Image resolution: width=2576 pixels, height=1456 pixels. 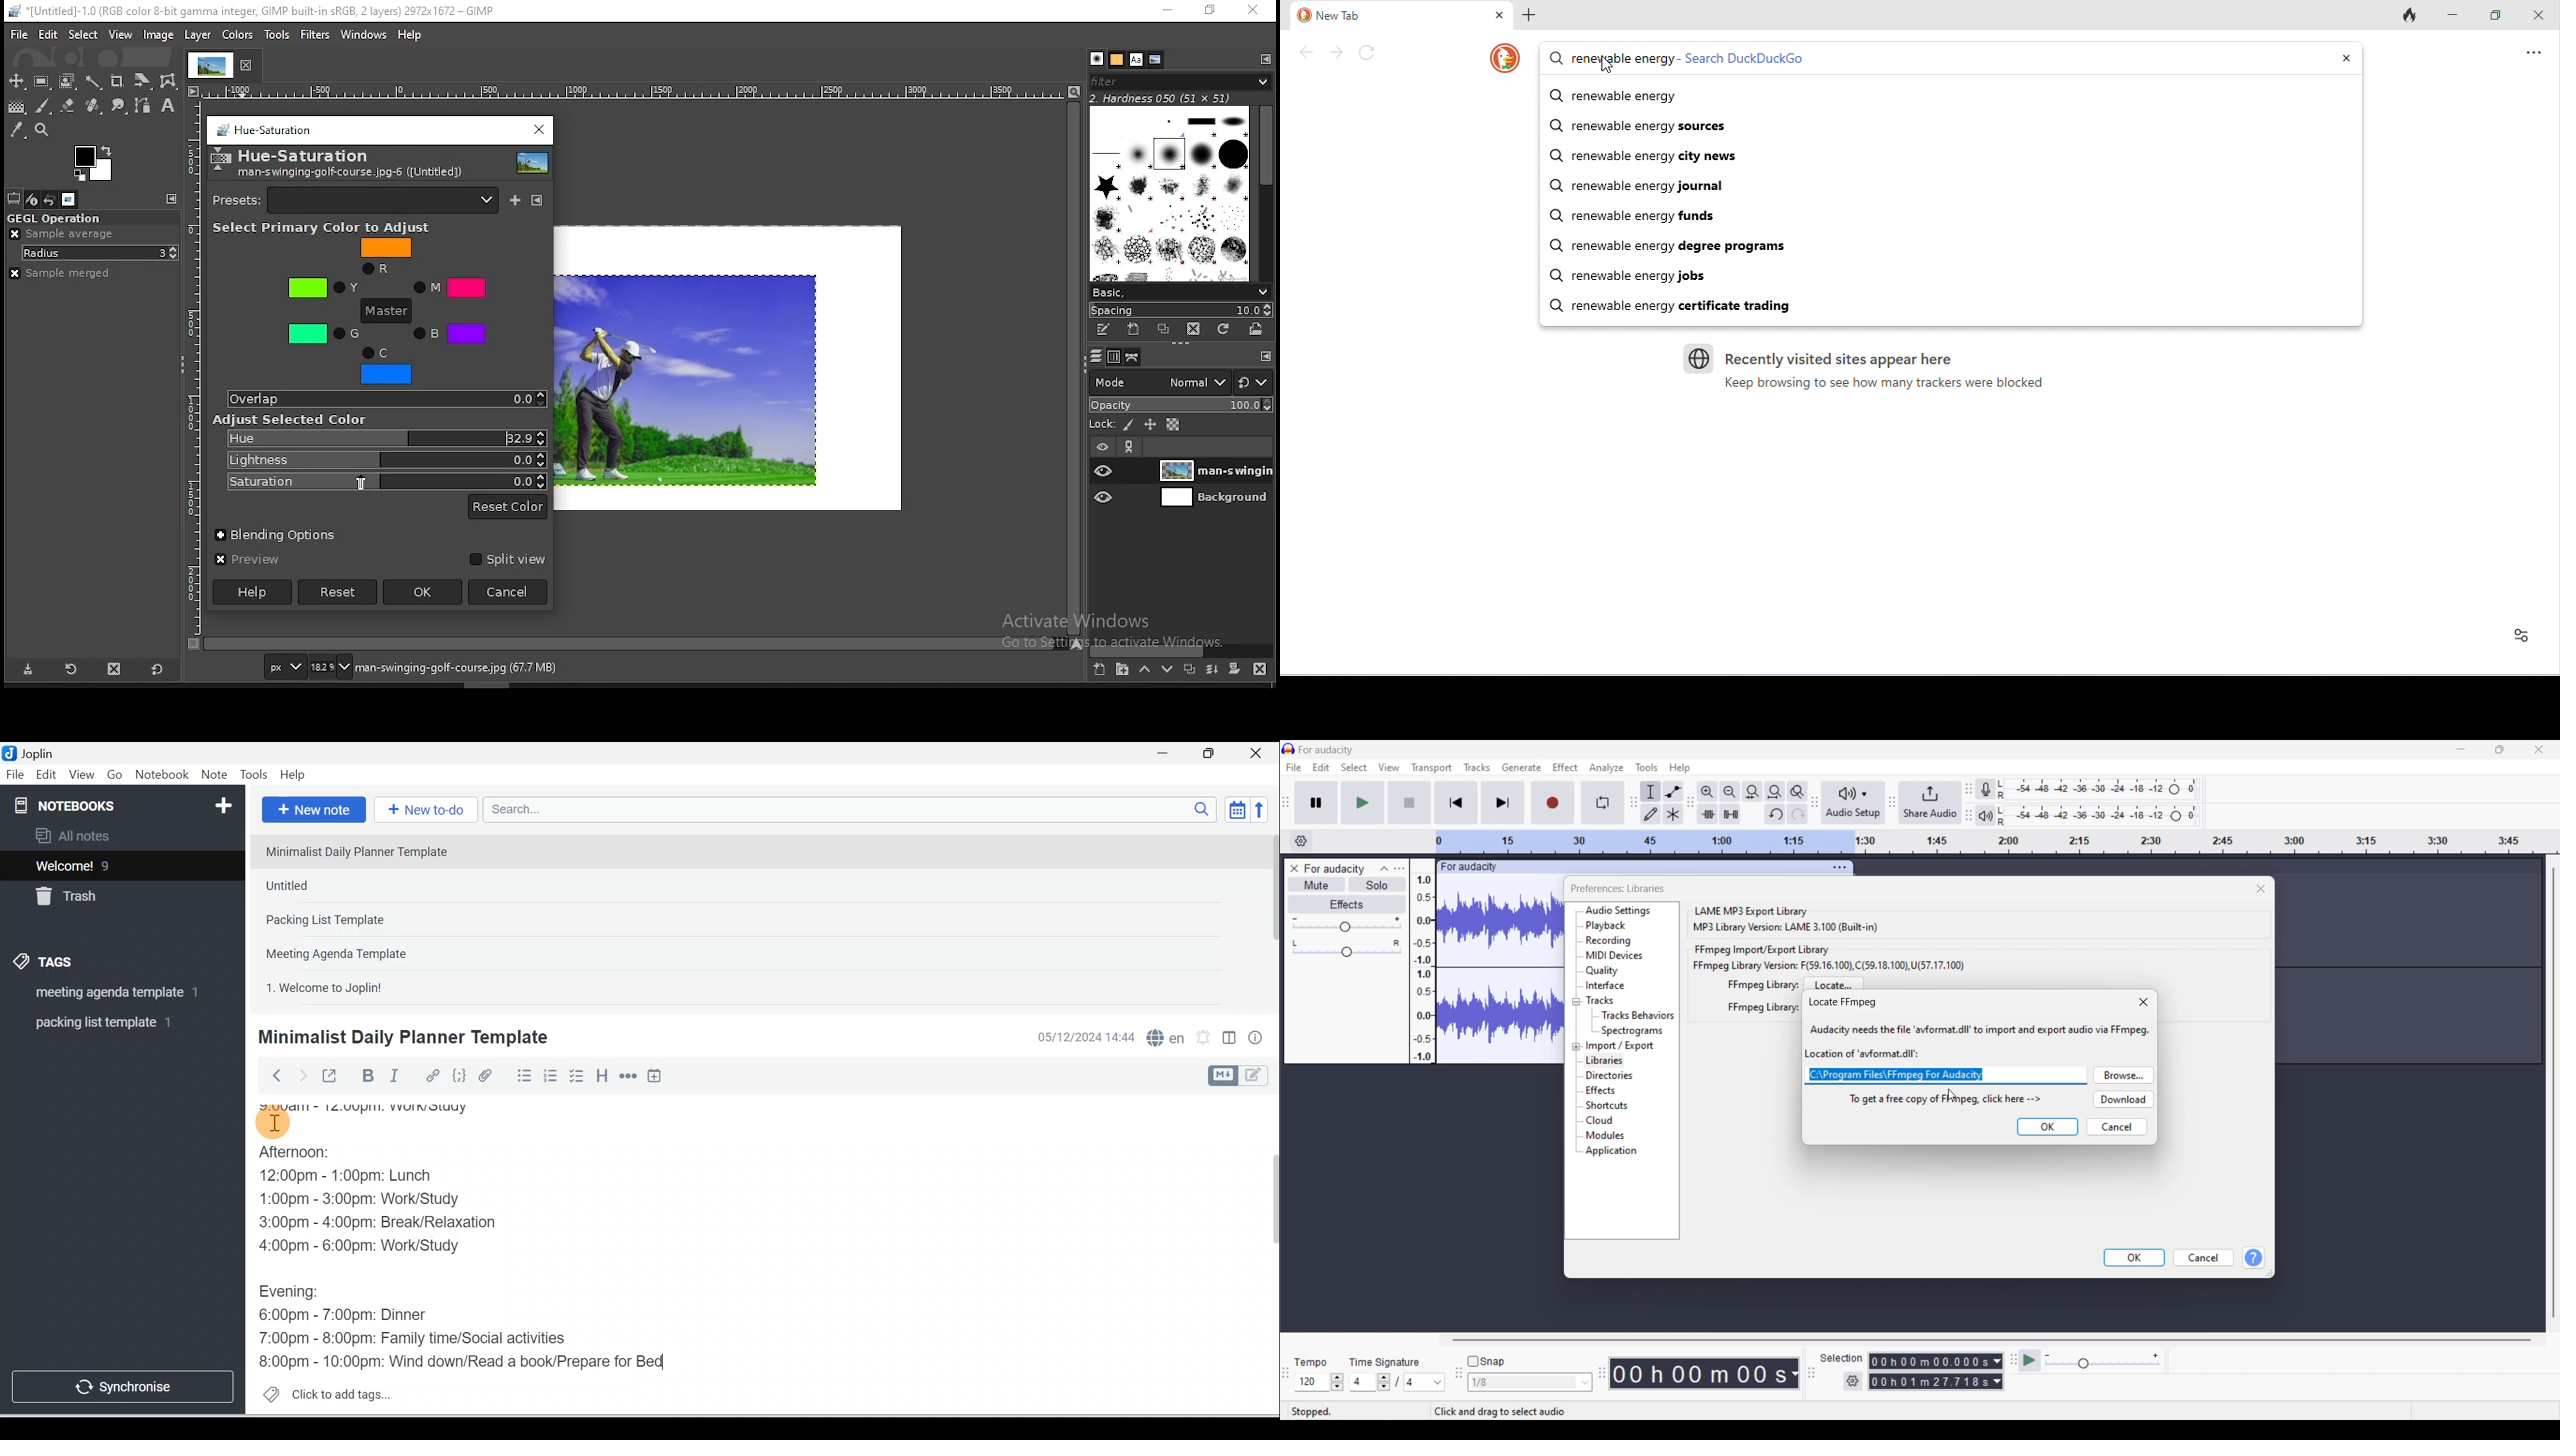 What do you see at coordinates (47, 775) in the screenshot?
I see `Edit` at bounding box center [47, 775].